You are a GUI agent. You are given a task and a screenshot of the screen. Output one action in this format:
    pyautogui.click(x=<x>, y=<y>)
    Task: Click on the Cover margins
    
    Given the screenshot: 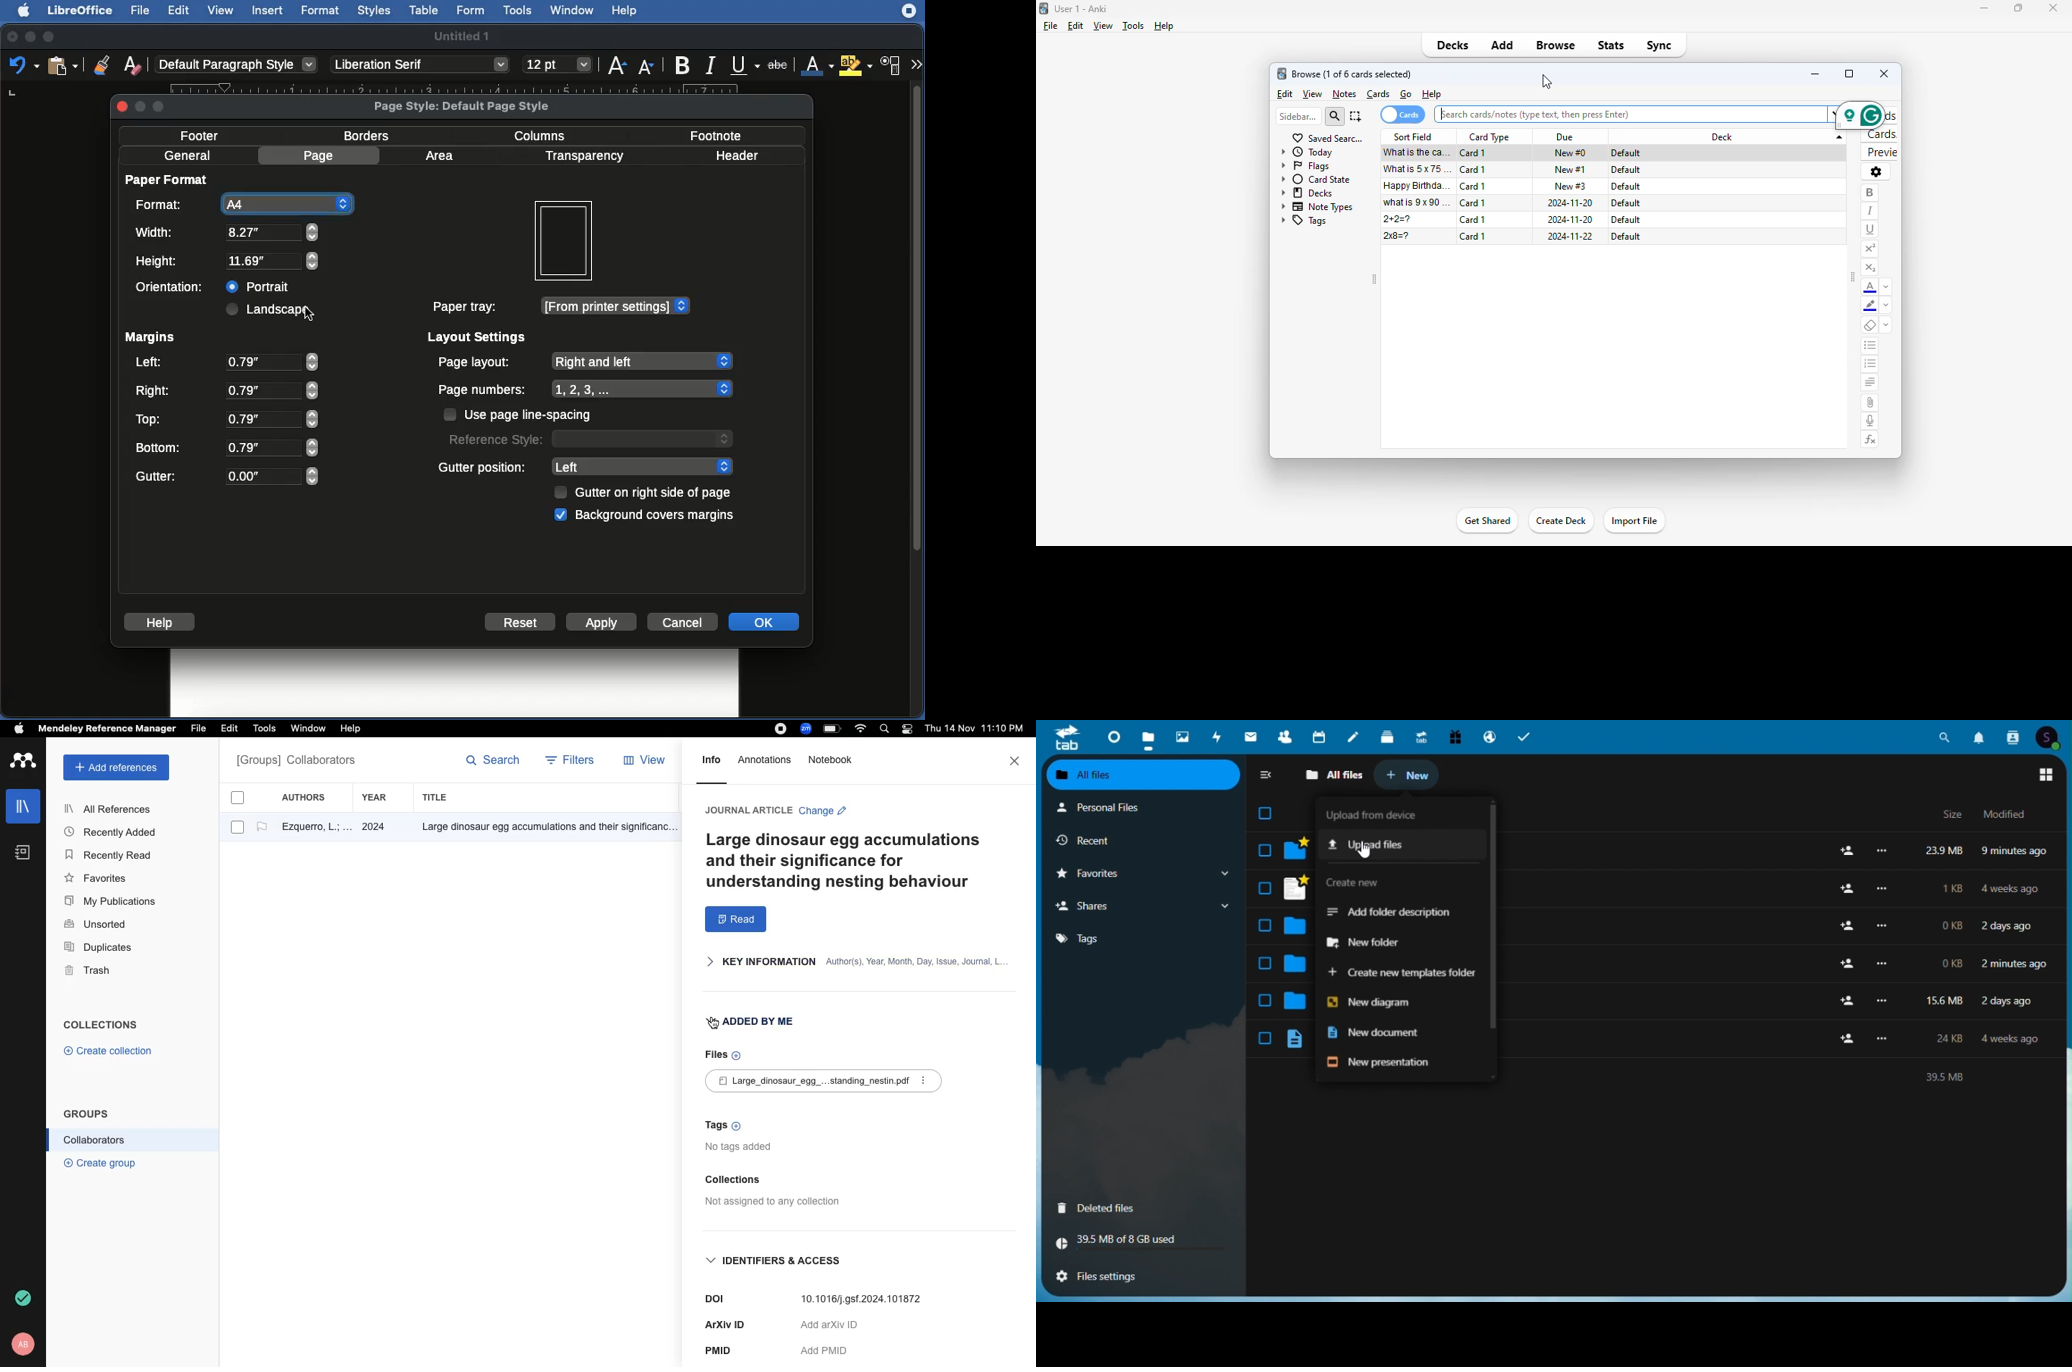 What is the action you would take?
    pyautogui.click(x=658, y=515)
    